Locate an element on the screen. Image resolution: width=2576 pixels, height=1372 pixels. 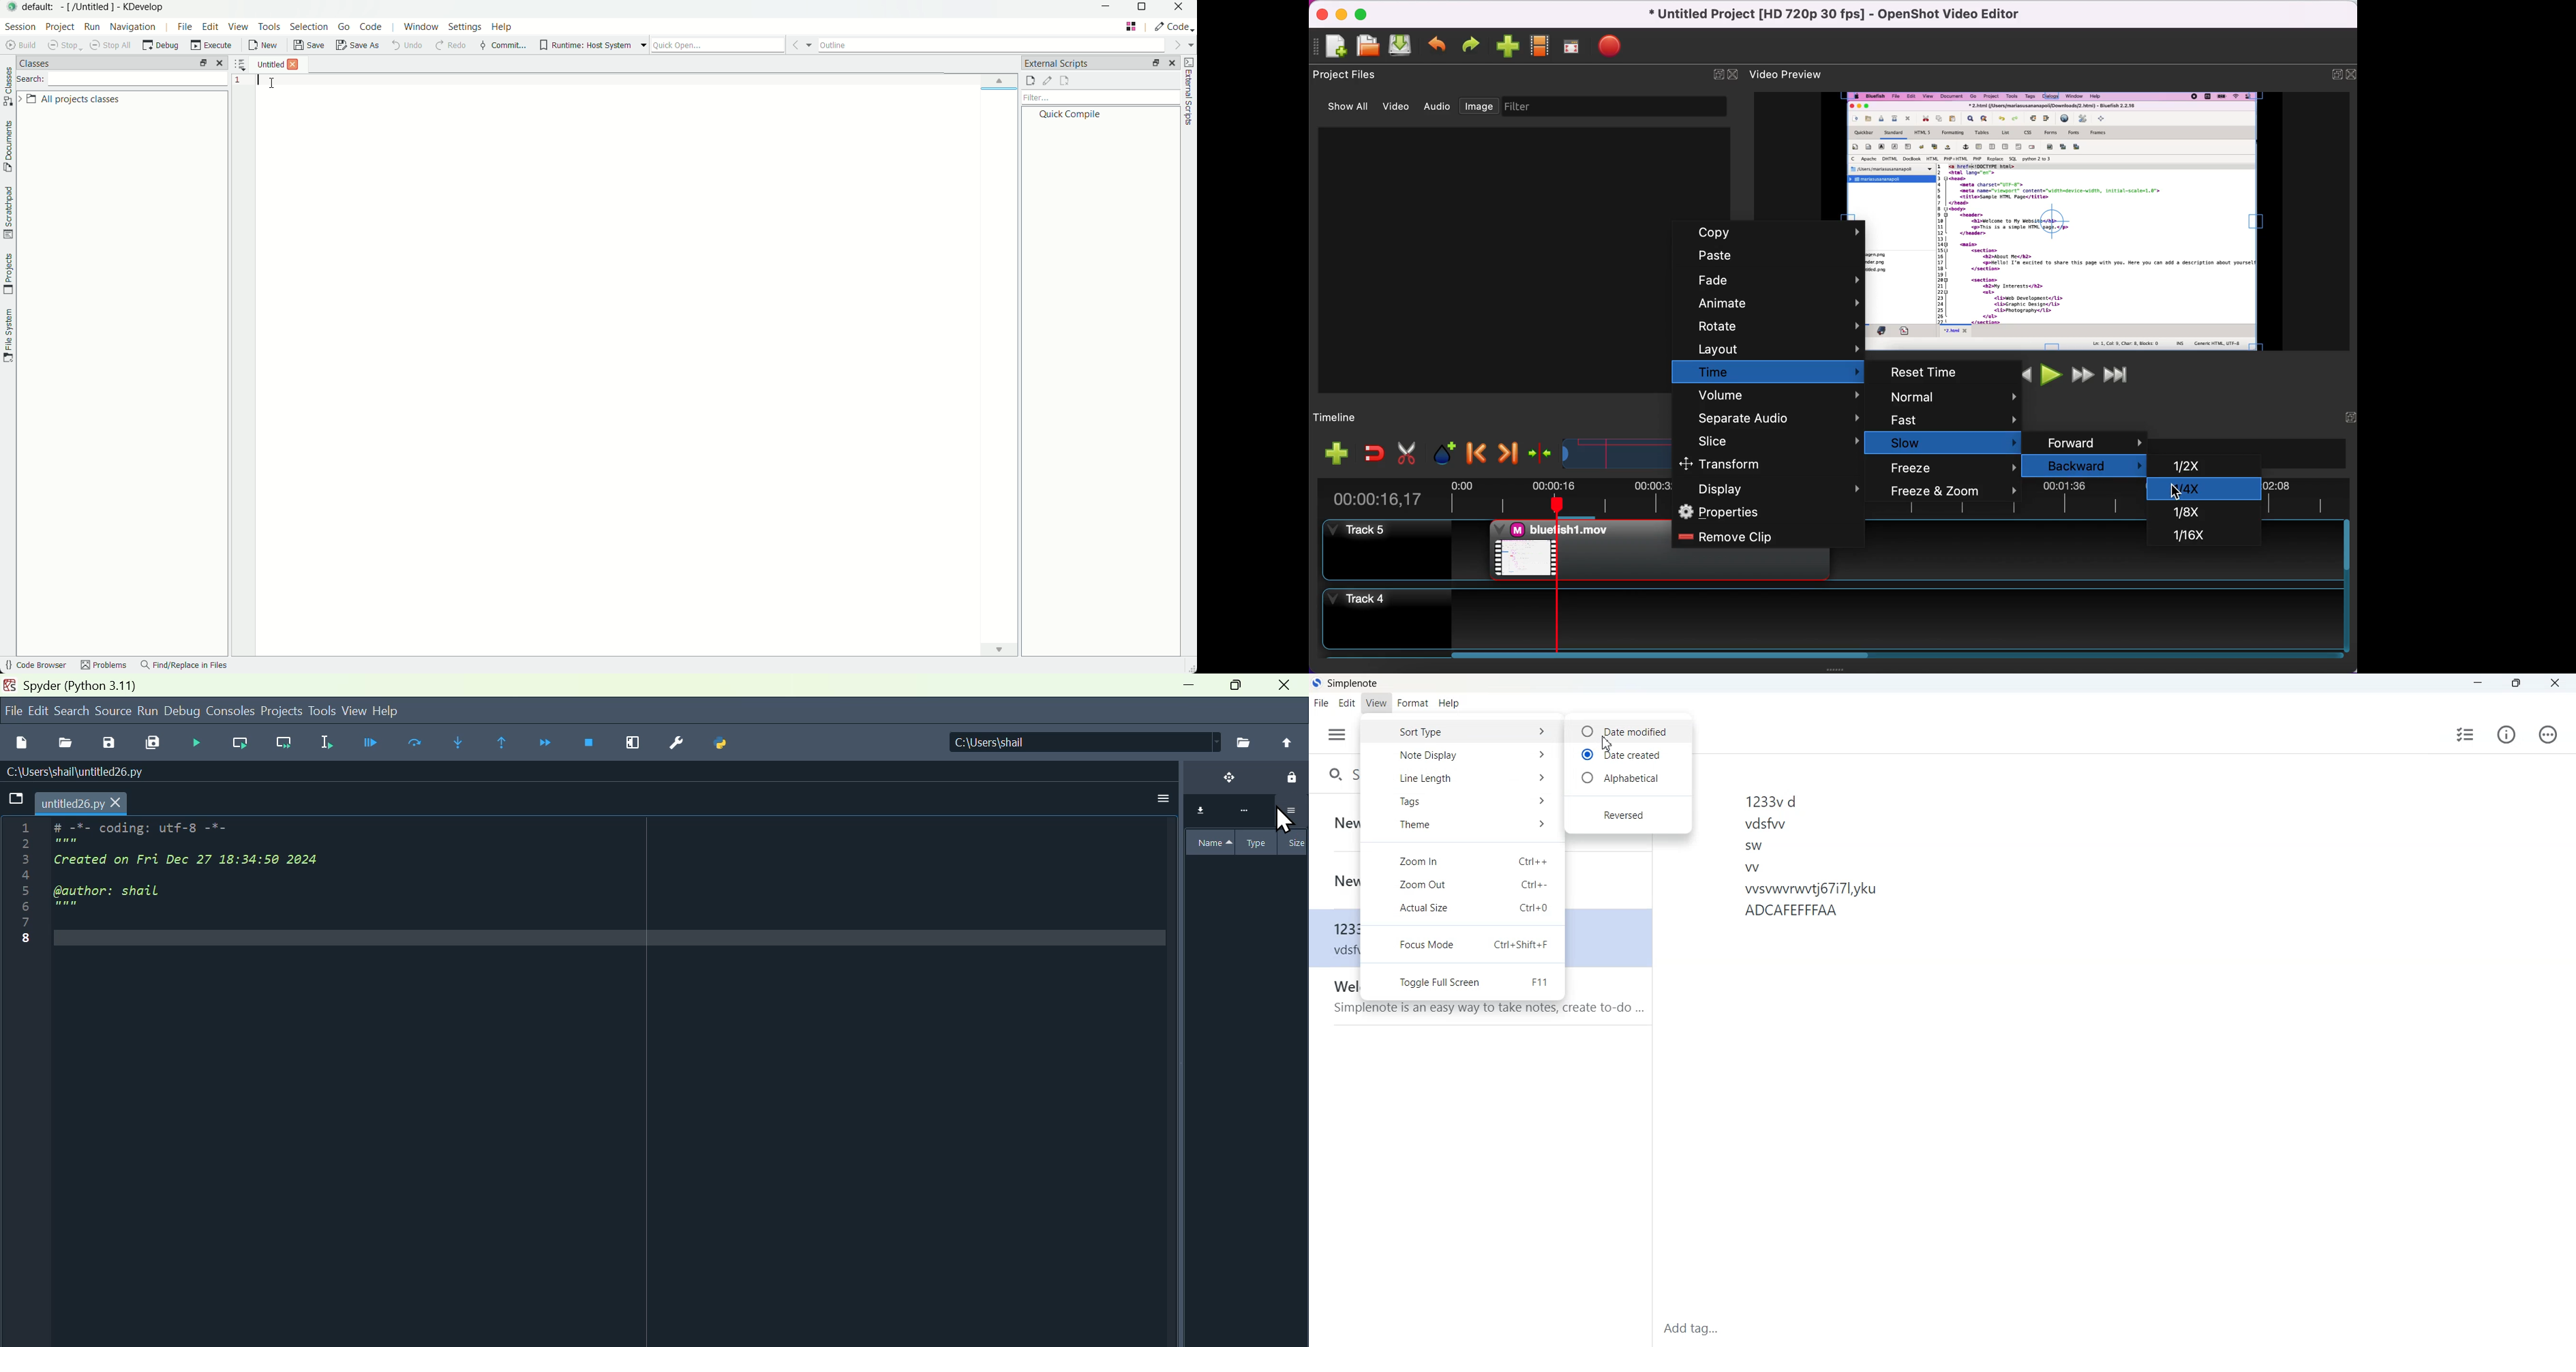
Save as is located at coordinates (107, 742).